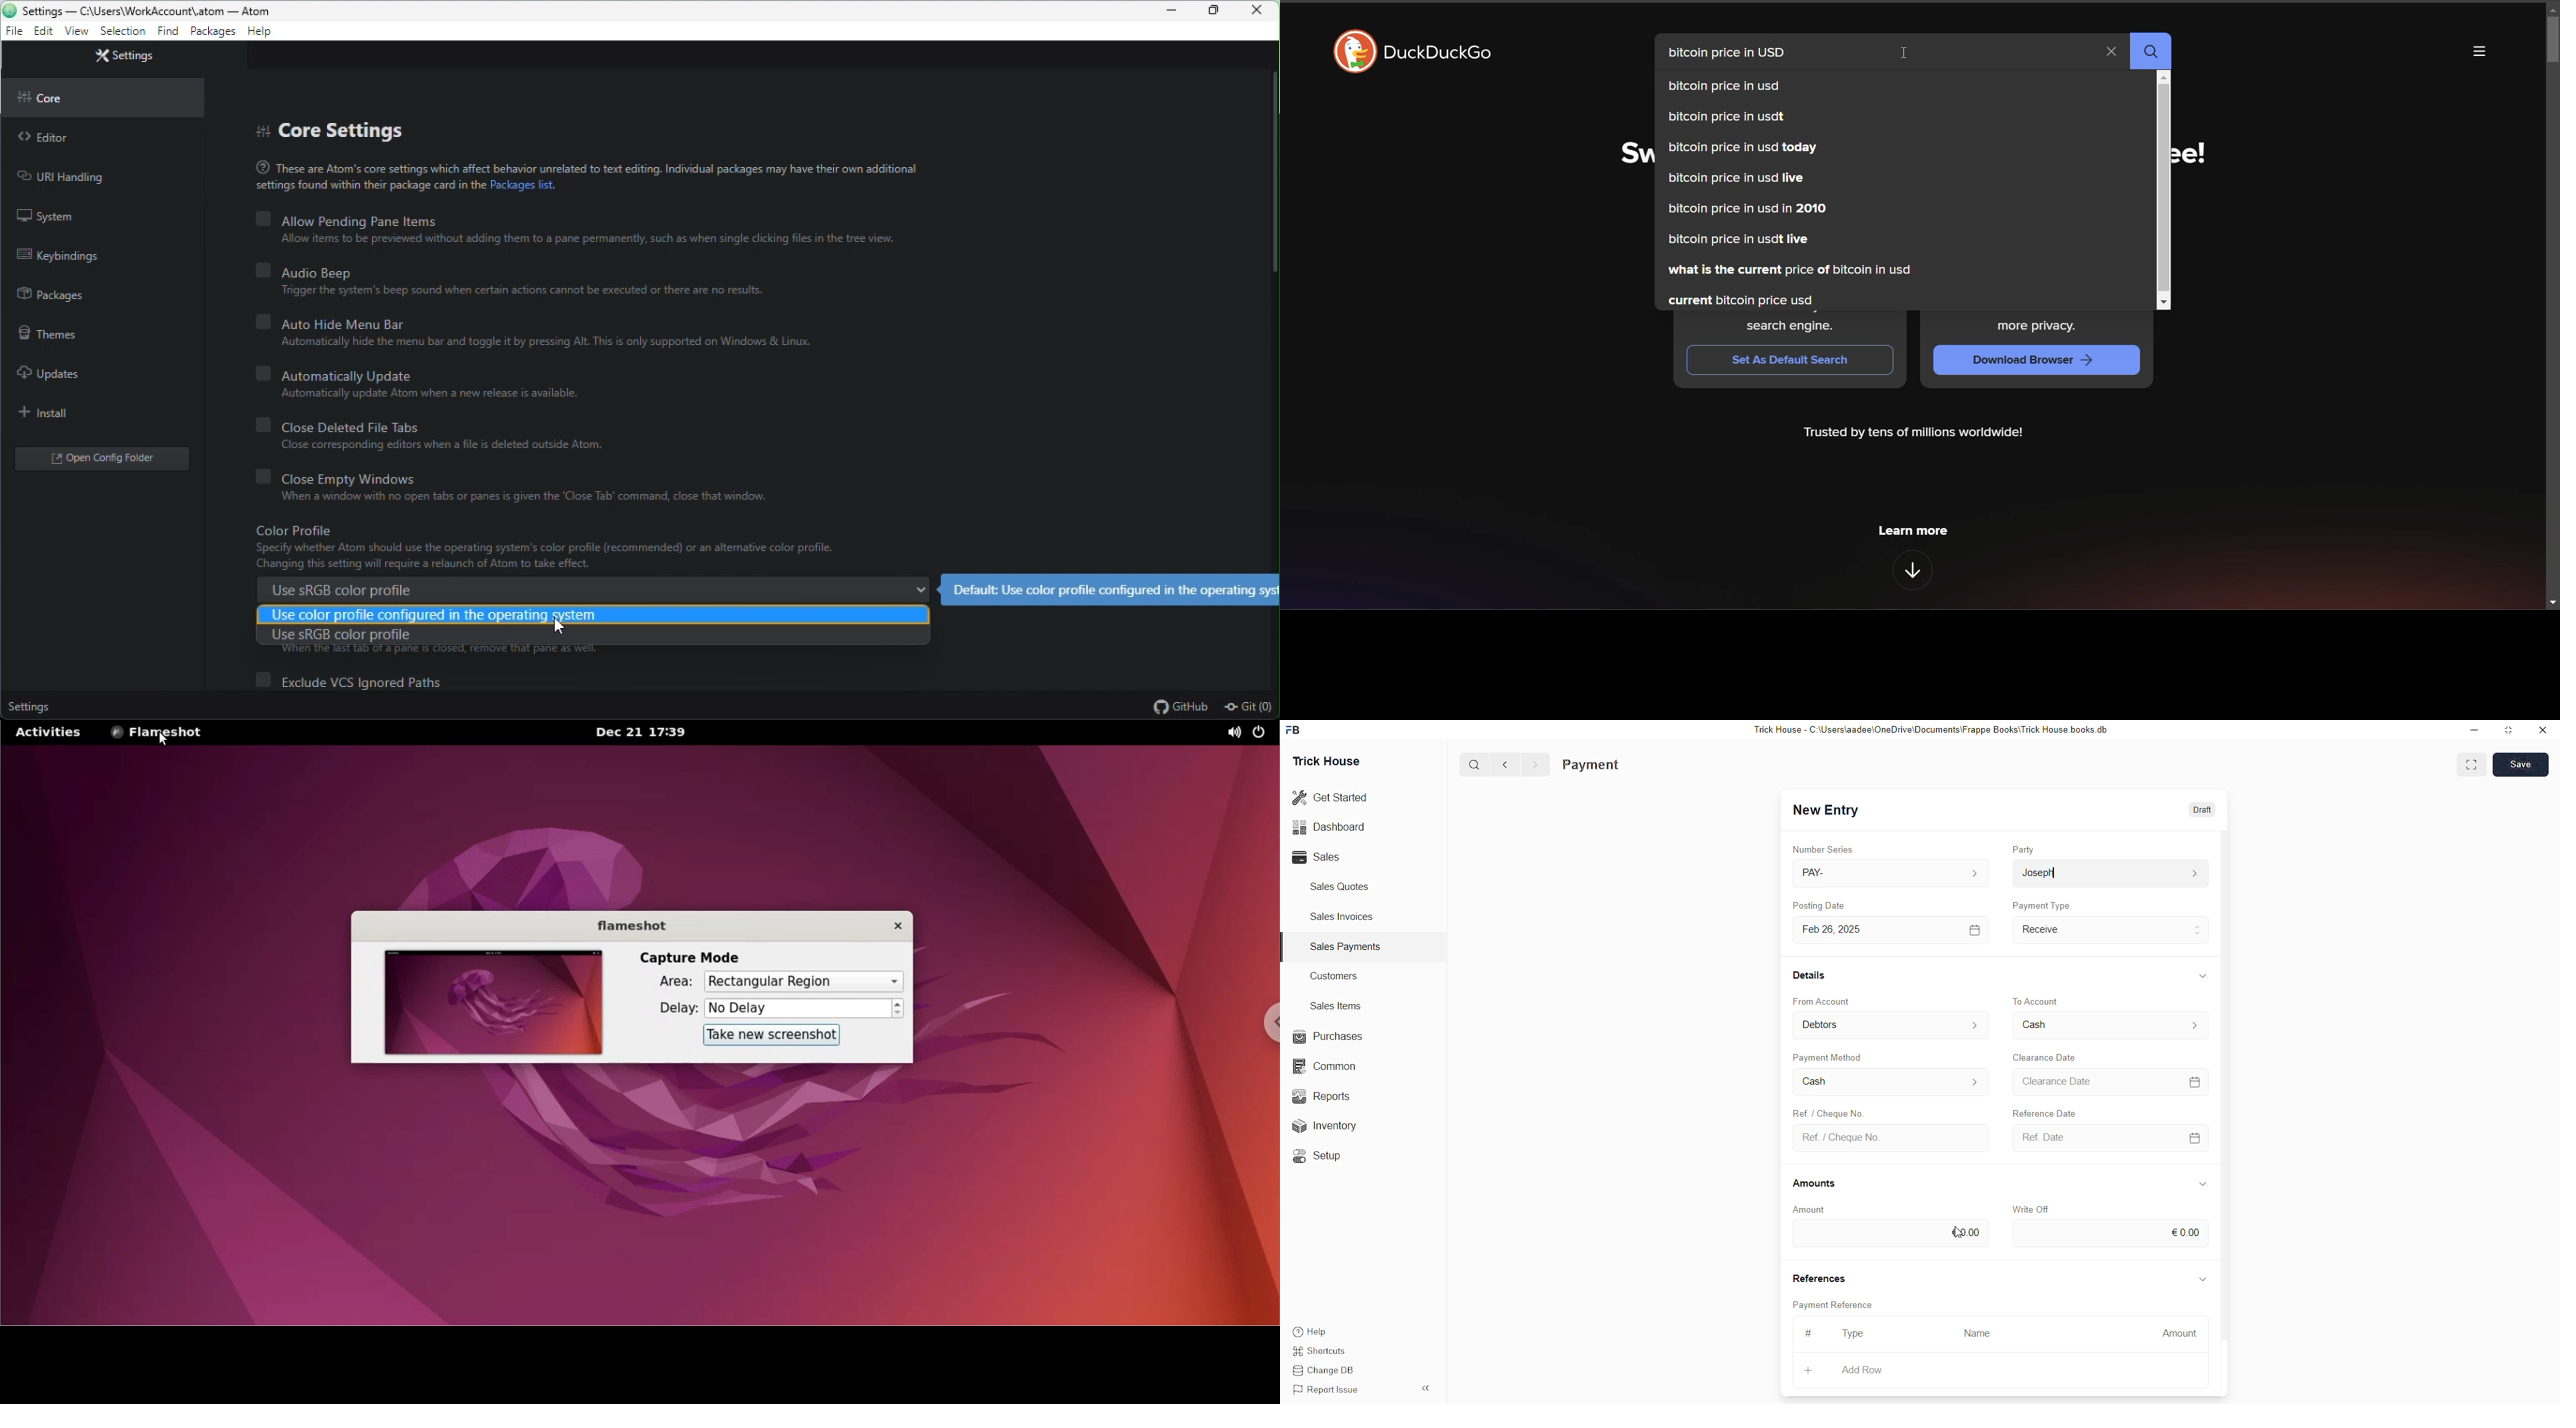  I want to click on FREE TRIAL EXPIREDdefault settings, so click(1111, 590).